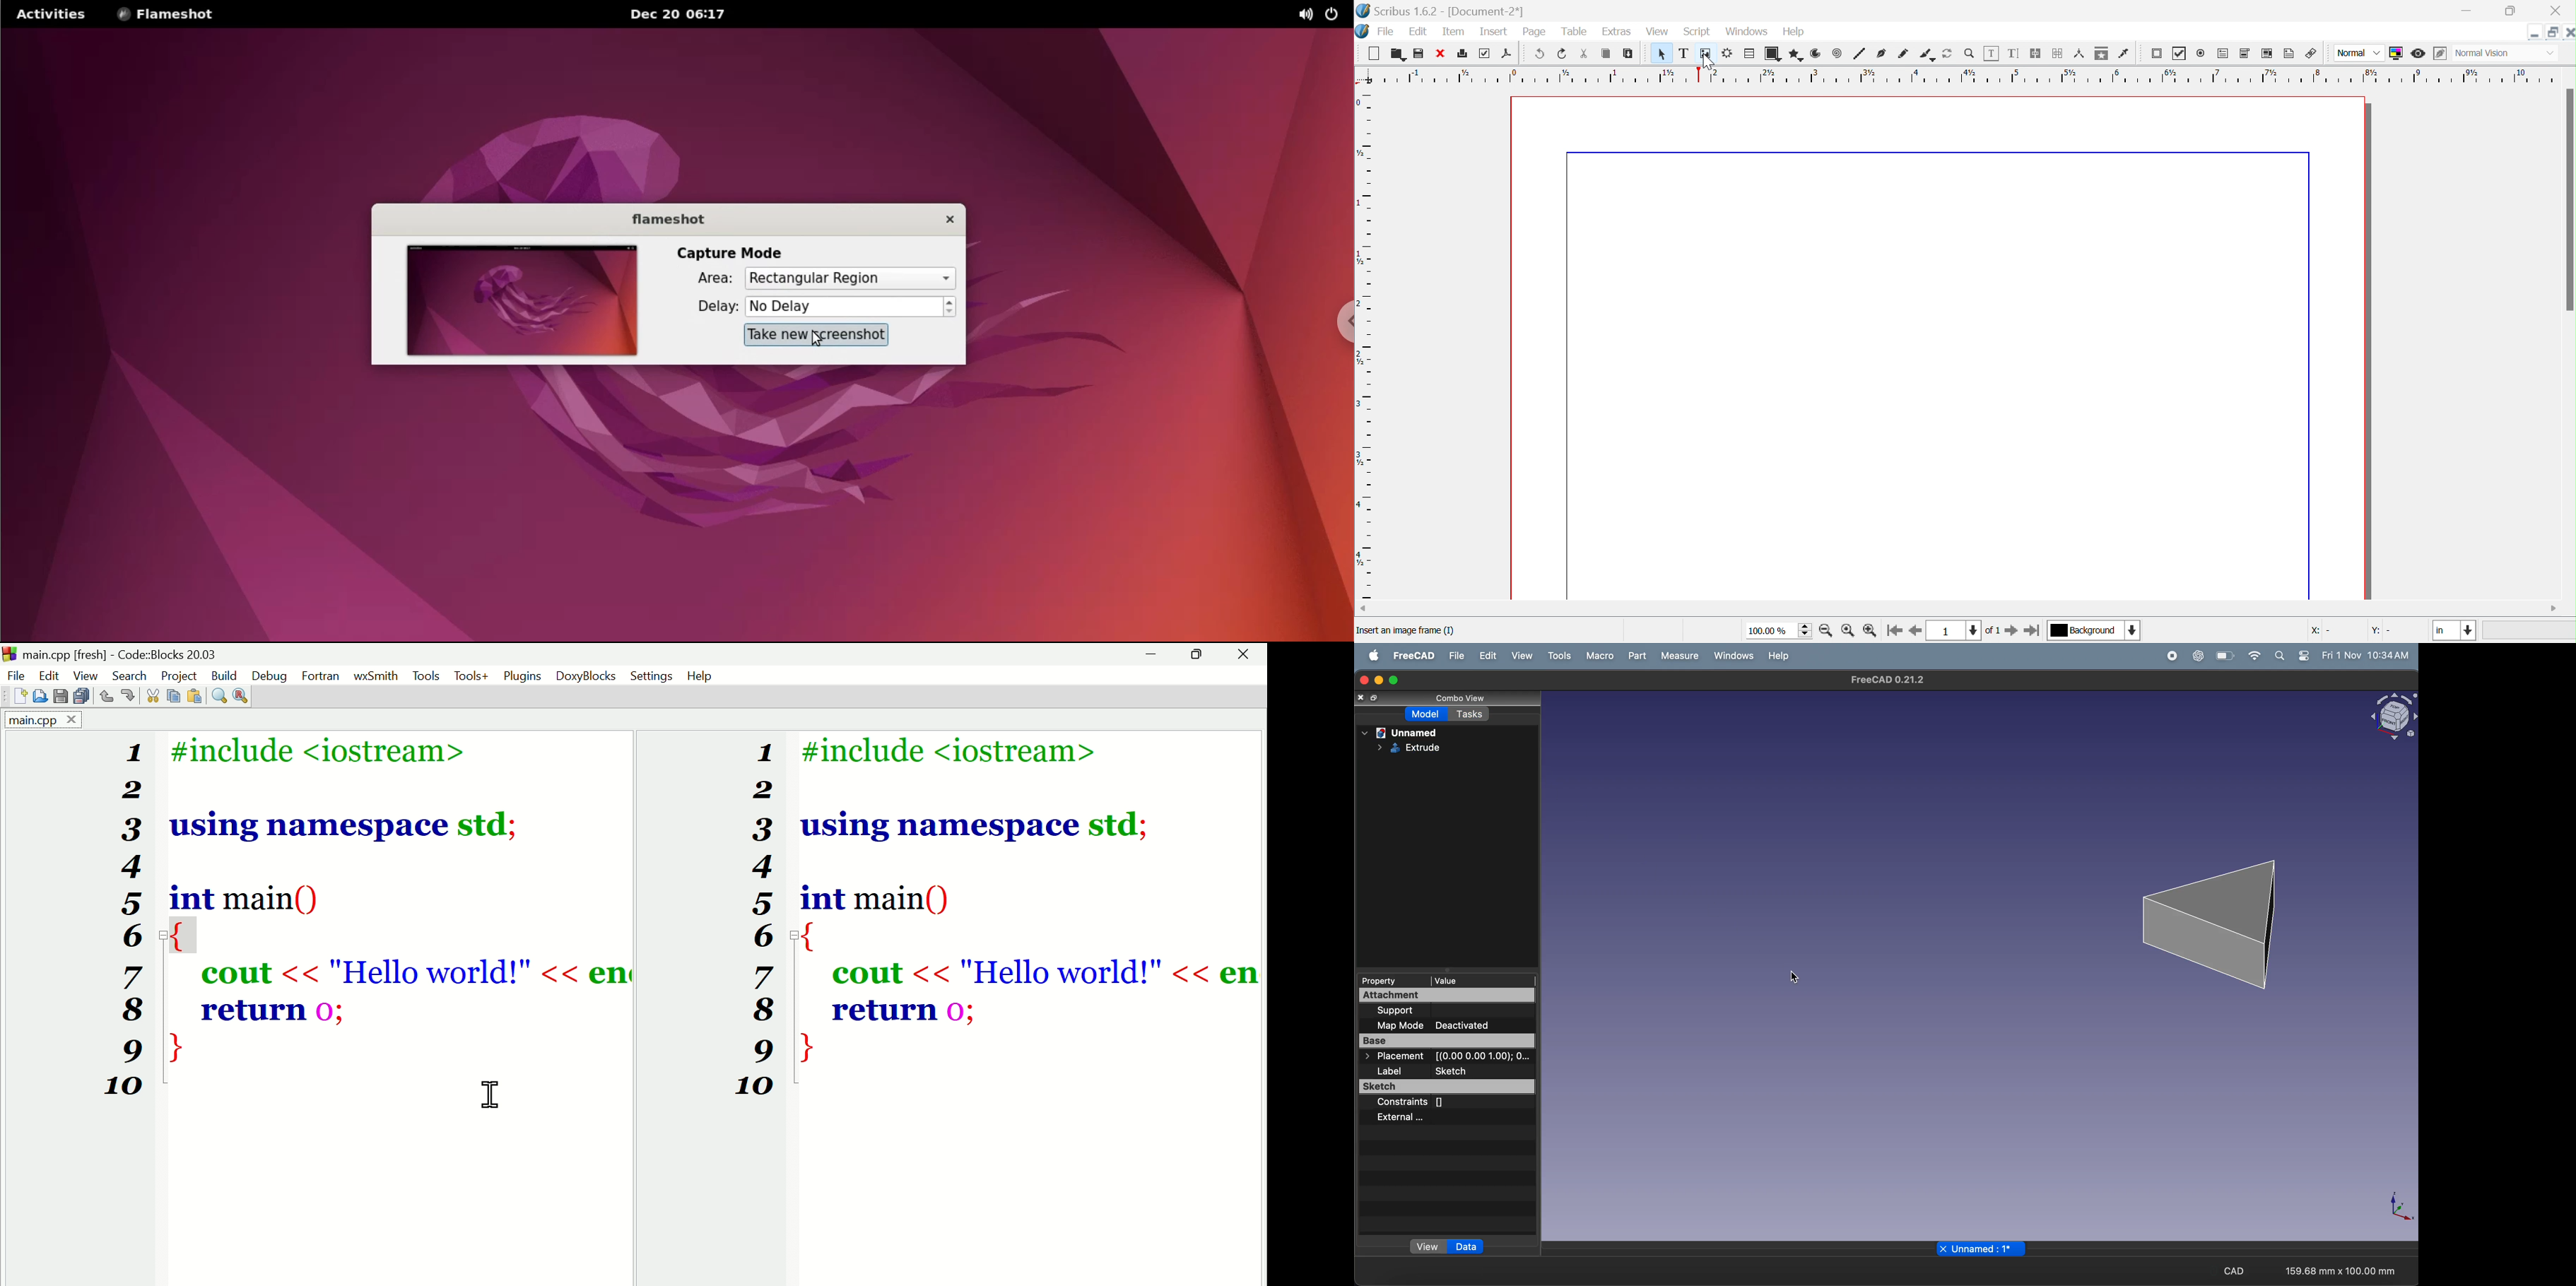 This screenshot has width=2576, height=1288. I want to click on combo view, so click(1452, 697).